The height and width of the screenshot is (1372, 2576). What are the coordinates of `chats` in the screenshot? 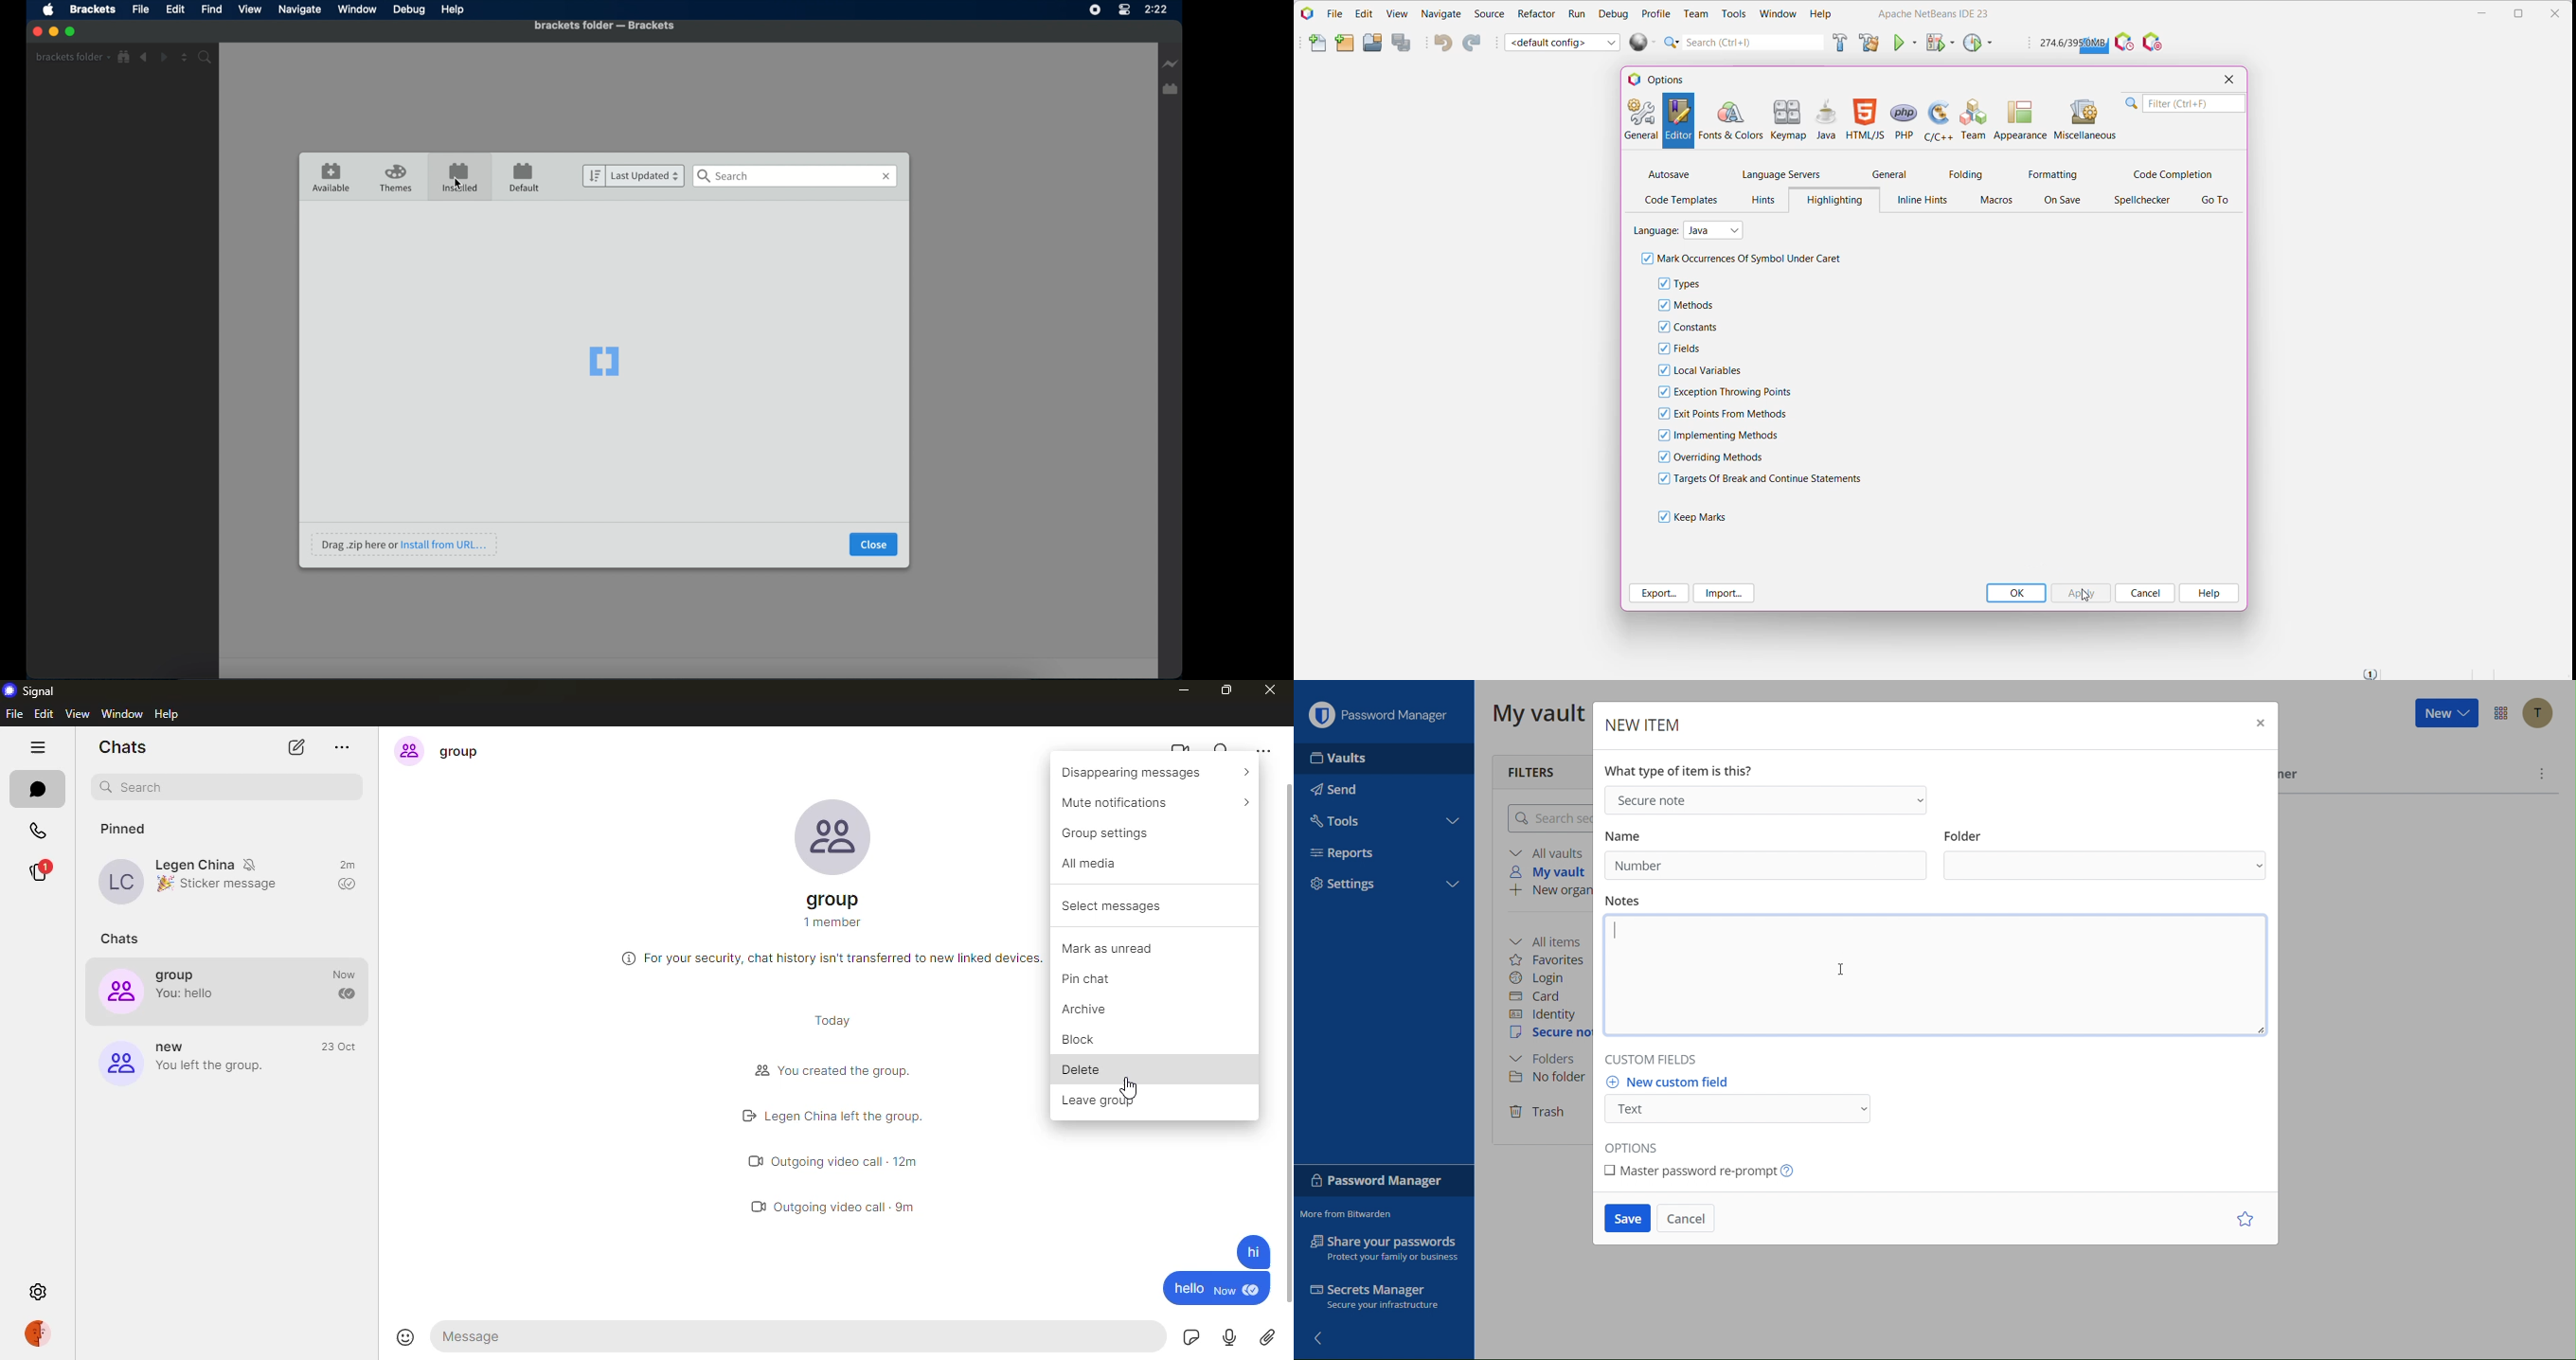 It's located at (40, 789).